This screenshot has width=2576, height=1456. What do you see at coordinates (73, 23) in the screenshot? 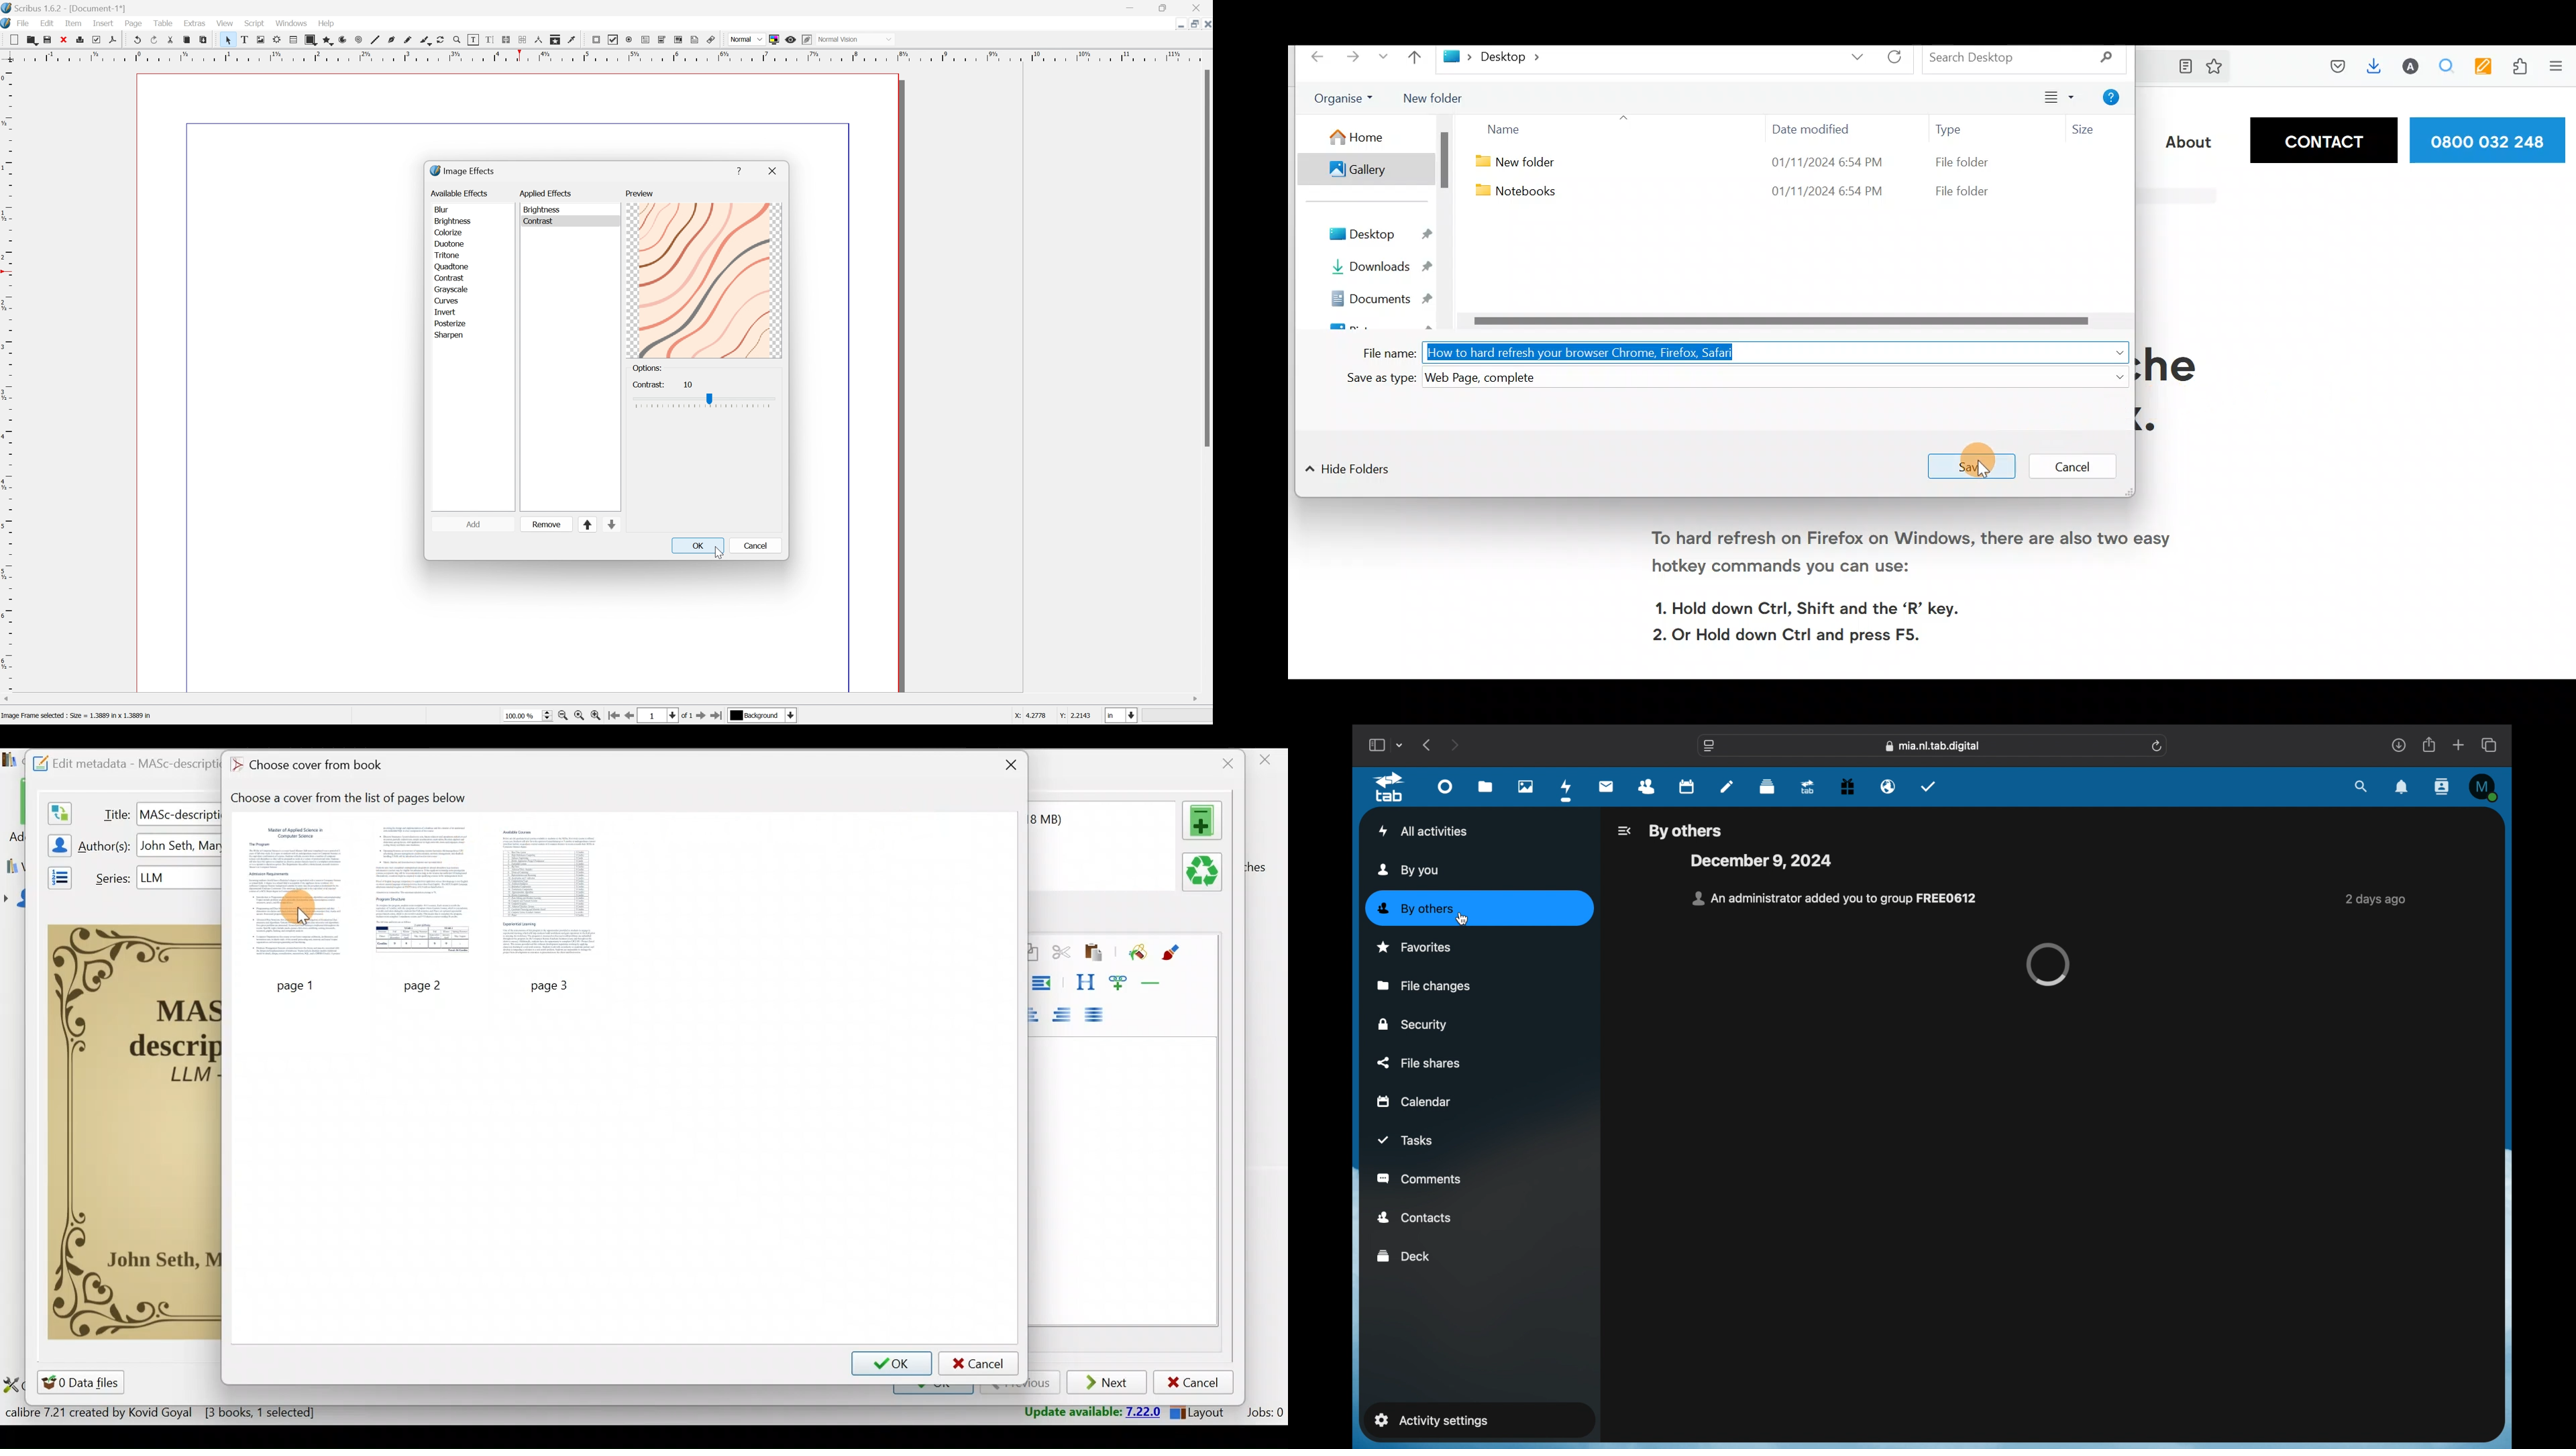
I see `Item` at bounding box center [73, 23].